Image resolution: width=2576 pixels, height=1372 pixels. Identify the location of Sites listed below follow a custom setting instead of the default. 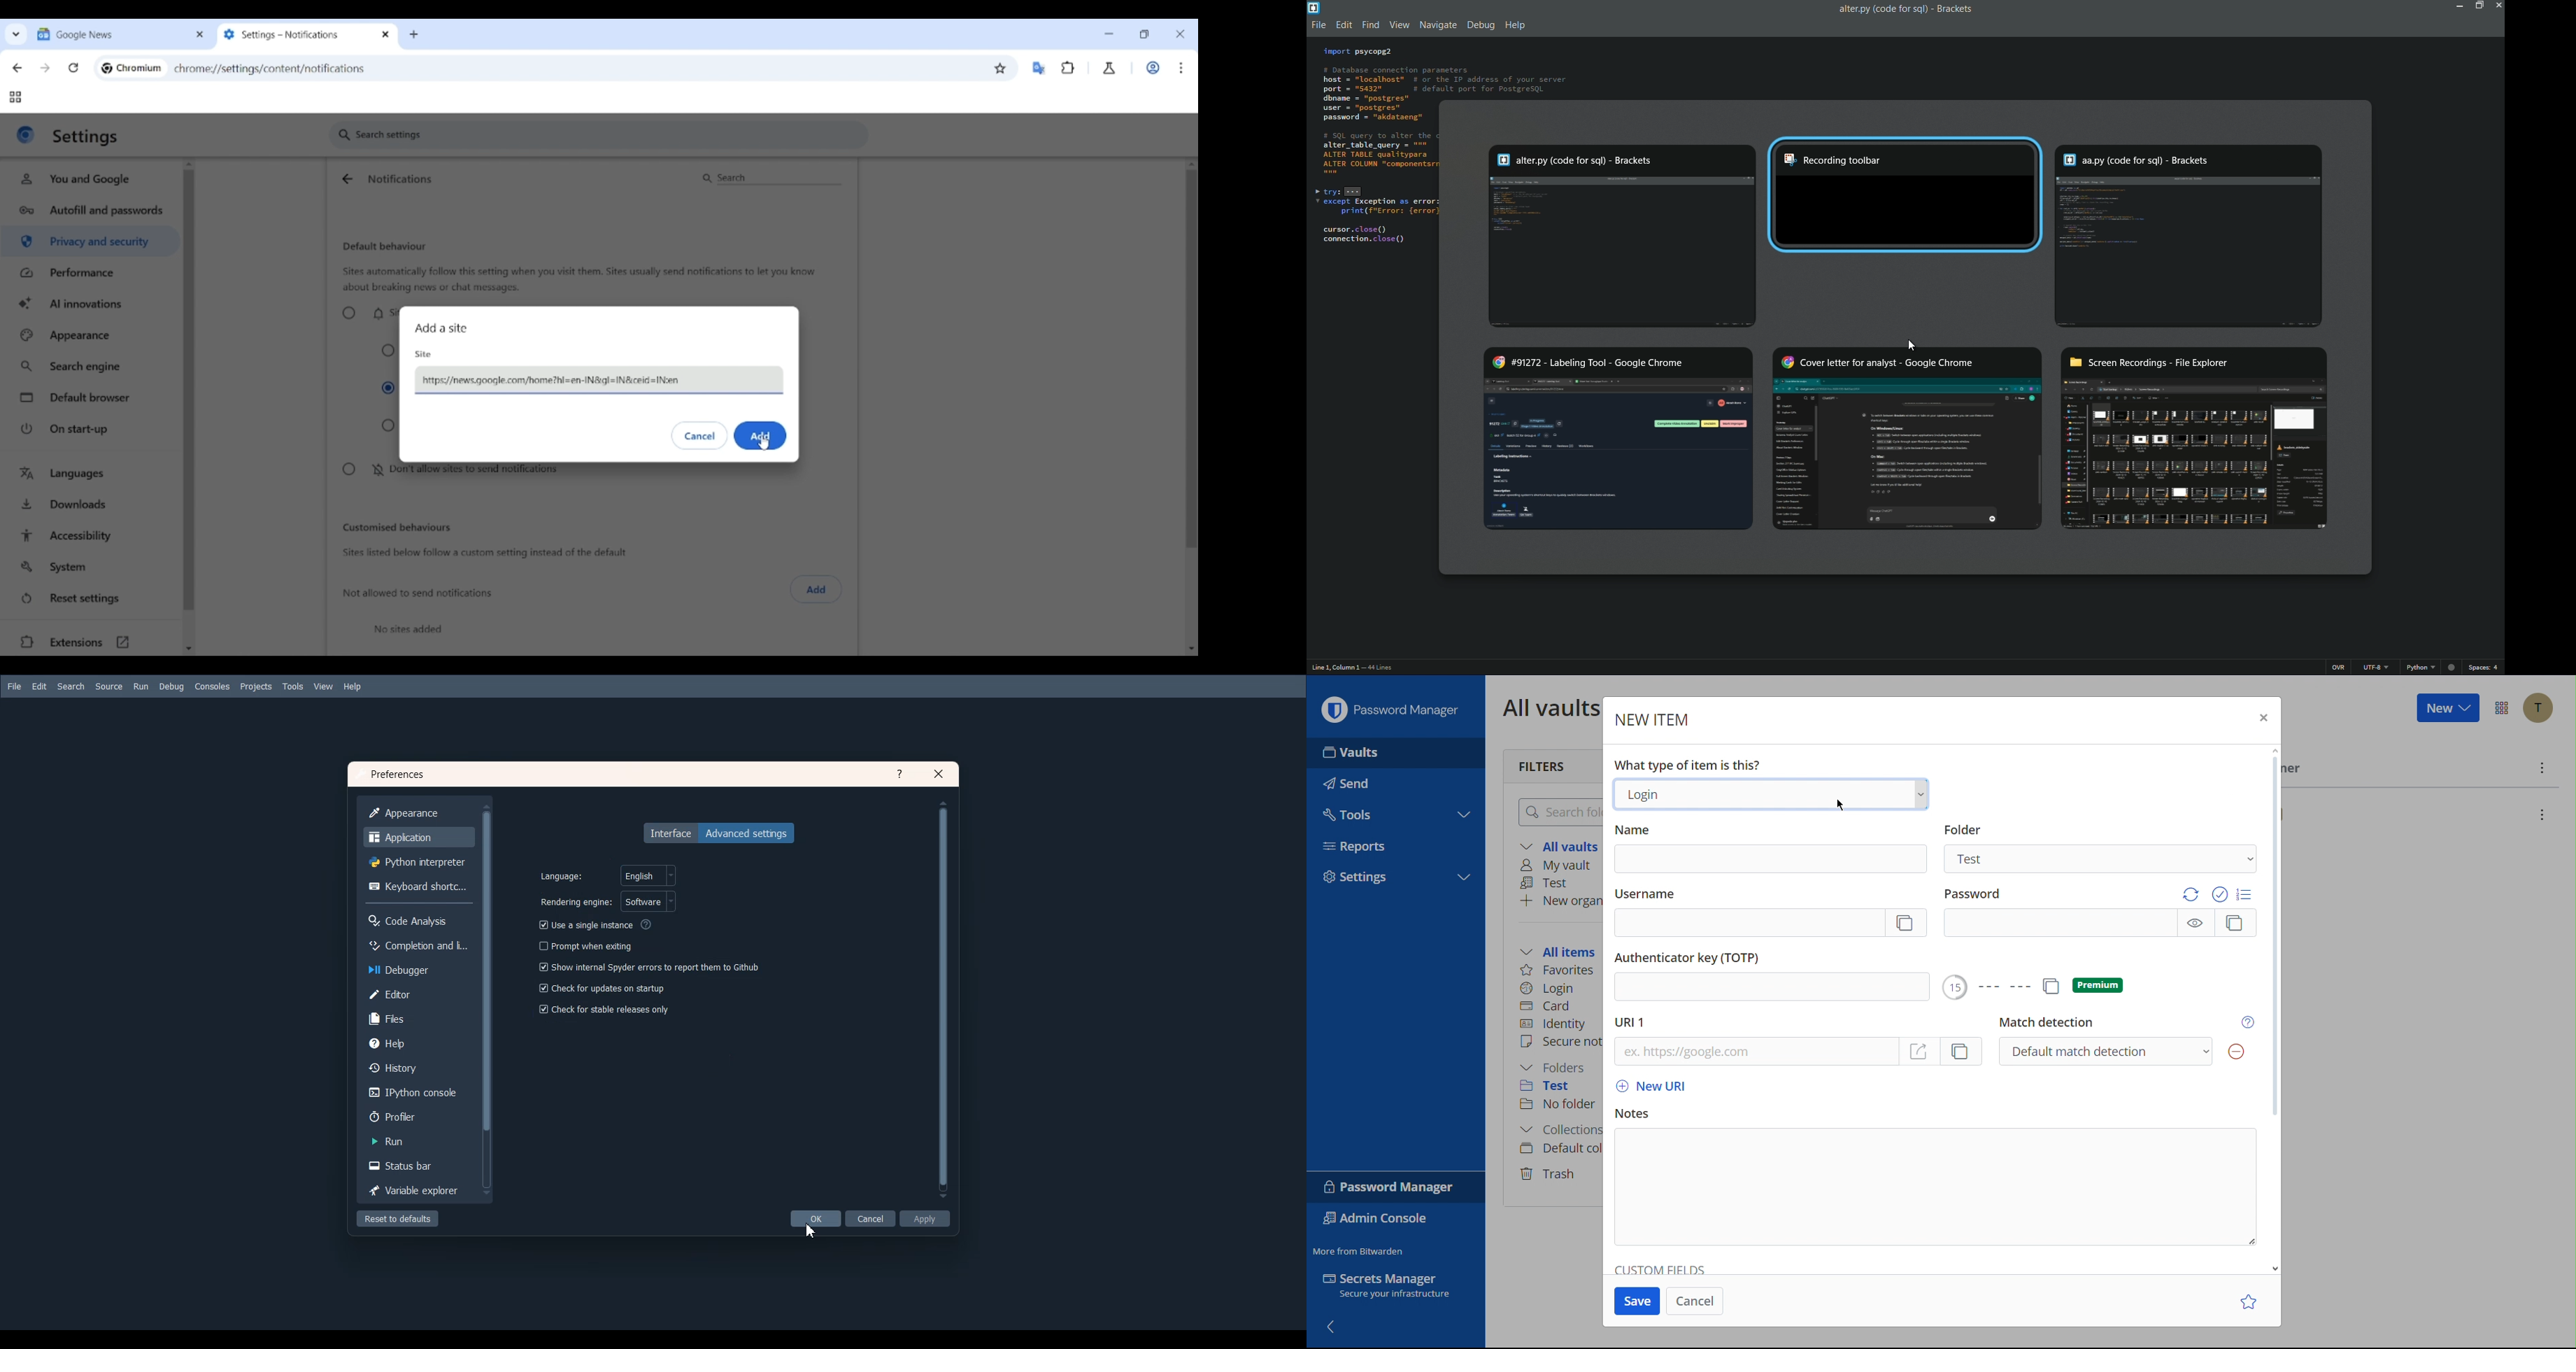
(483, 553).